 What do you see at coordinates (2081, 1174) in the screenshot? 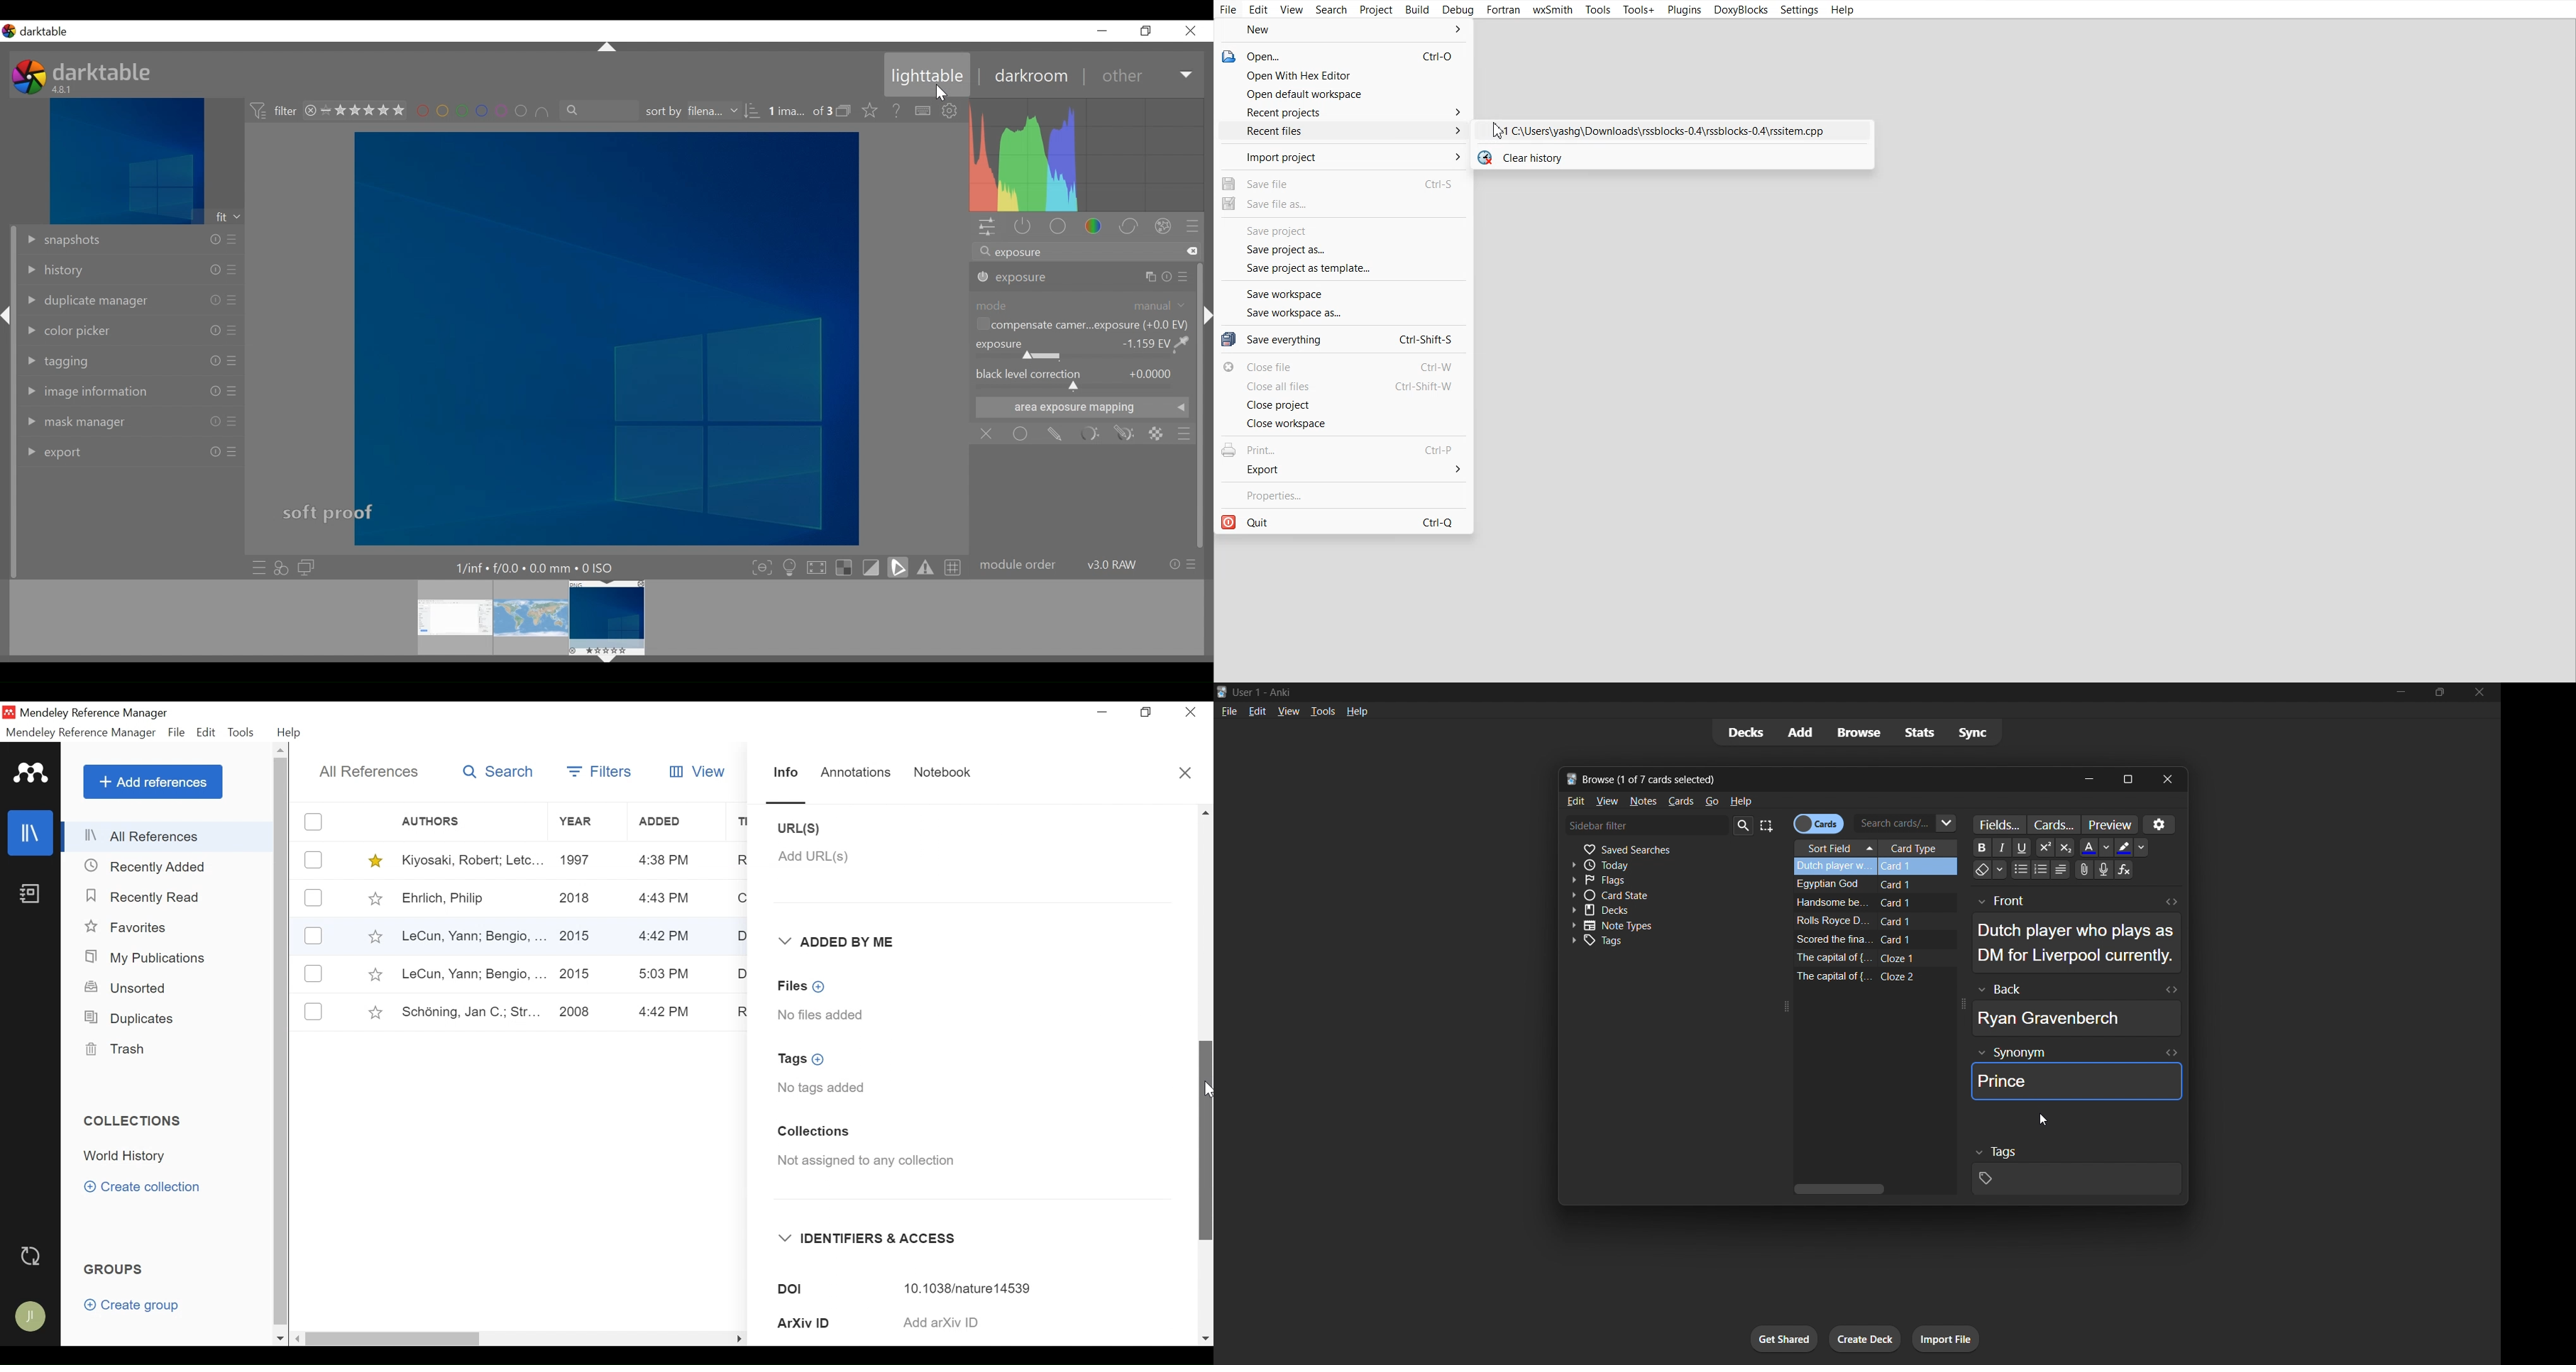
I see `selected card tags` at bounding box center [2081, 1174].